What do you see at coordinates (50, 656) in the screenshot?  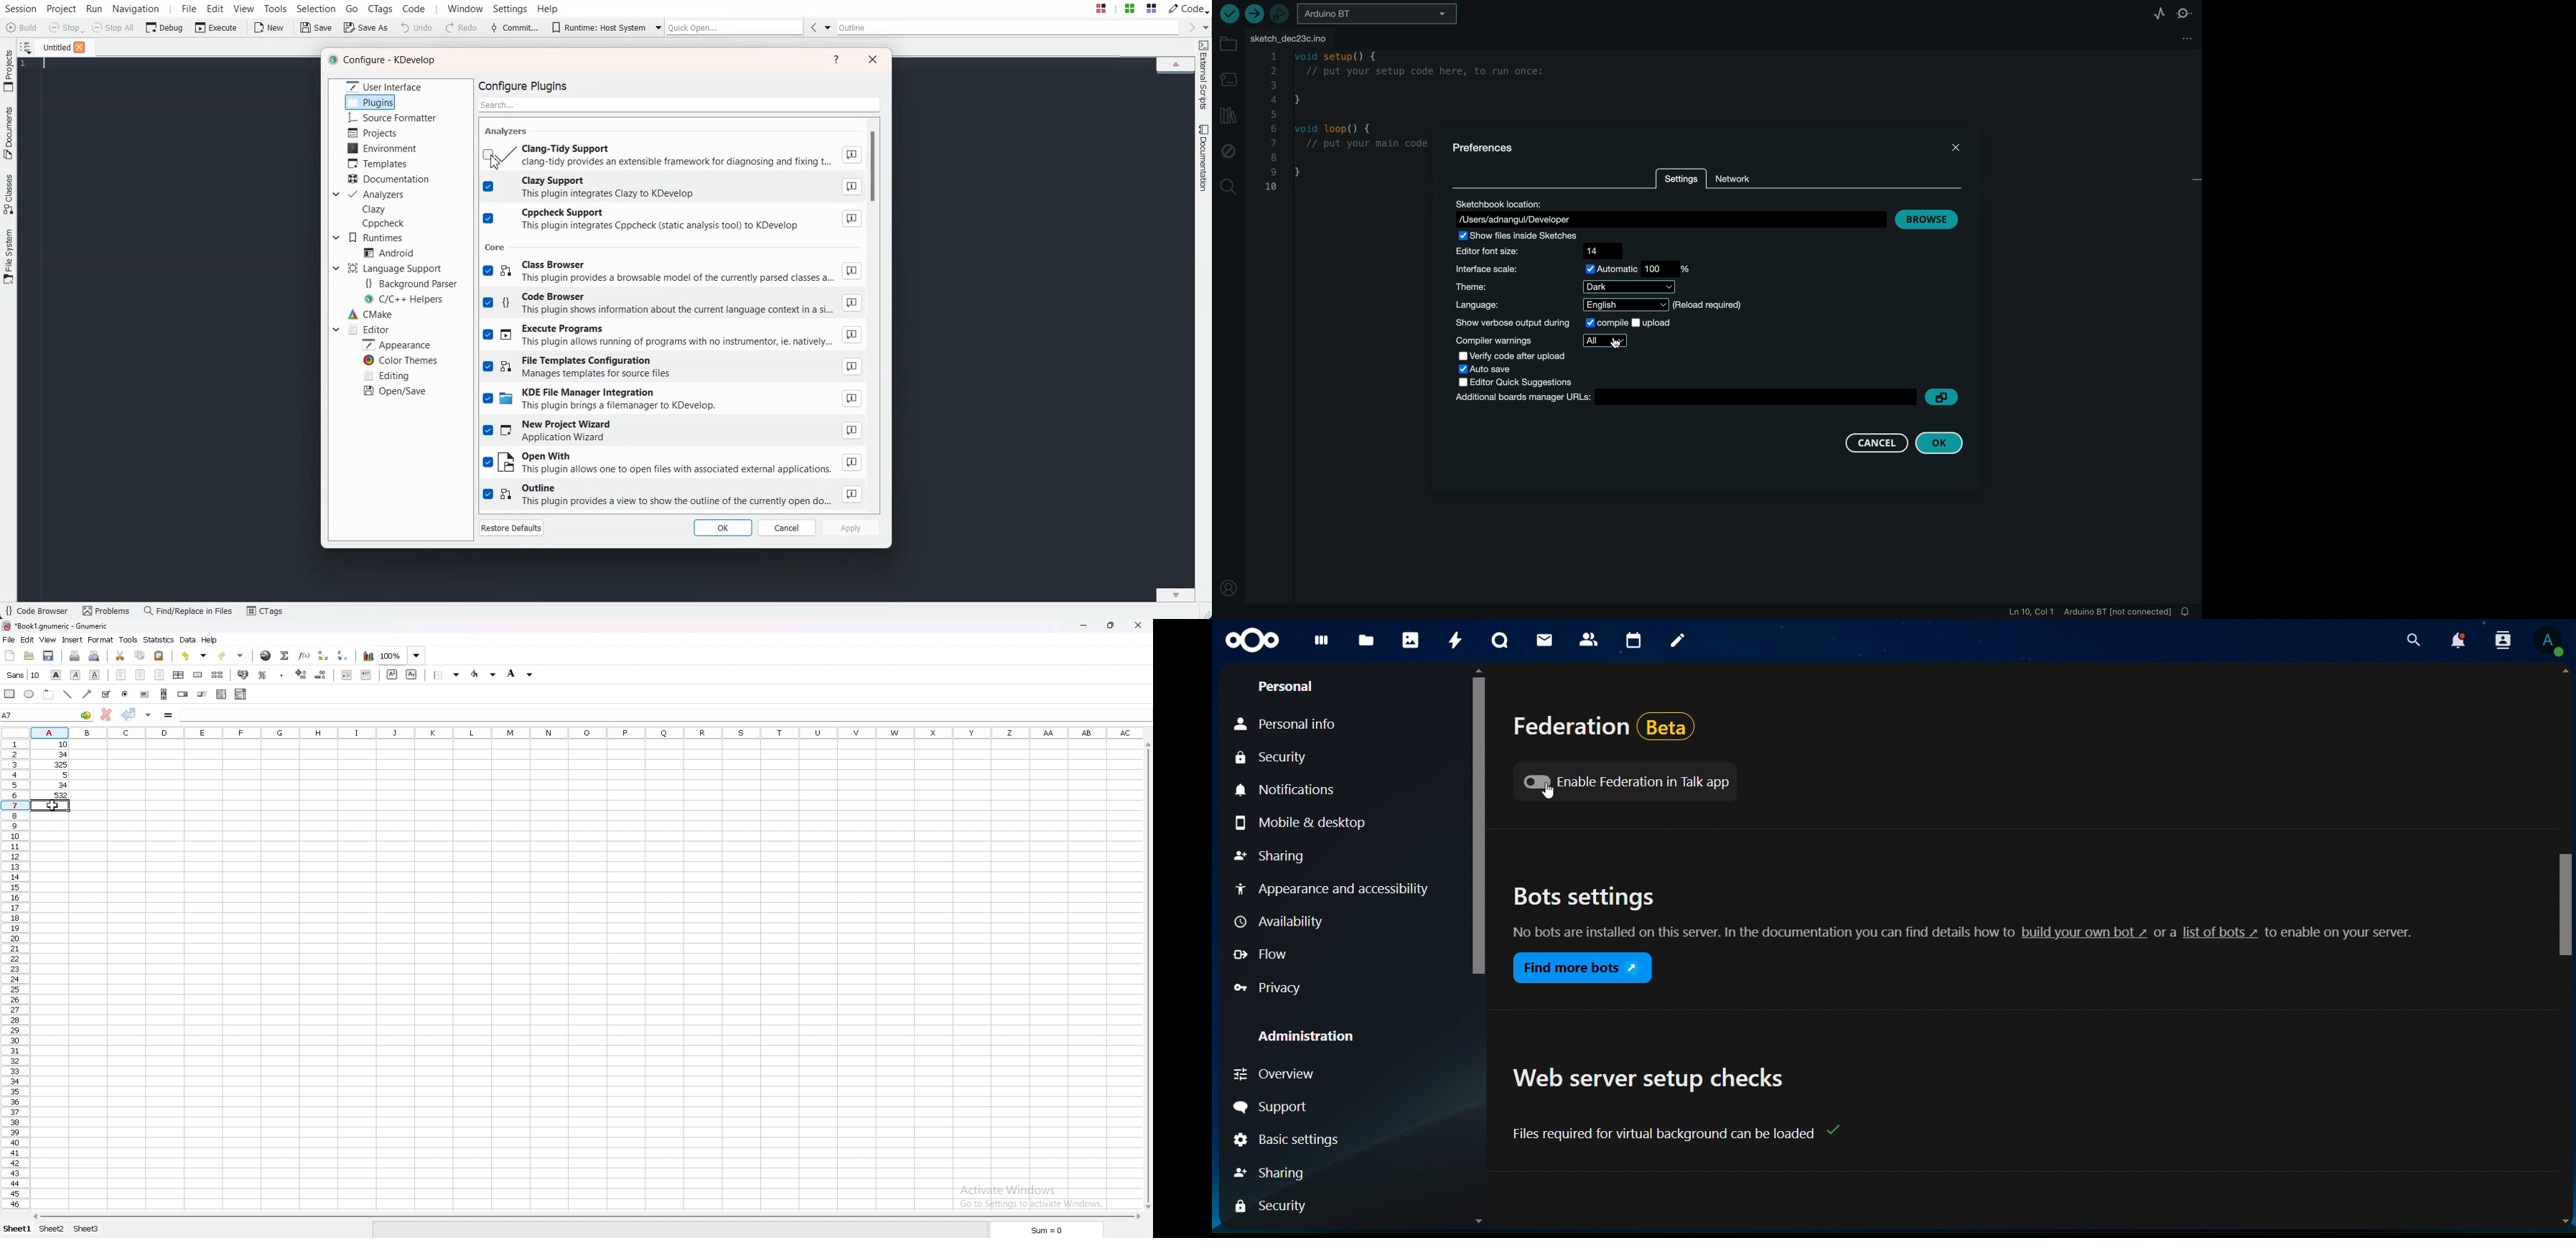 I see `save` at bounding box center [50, 656].